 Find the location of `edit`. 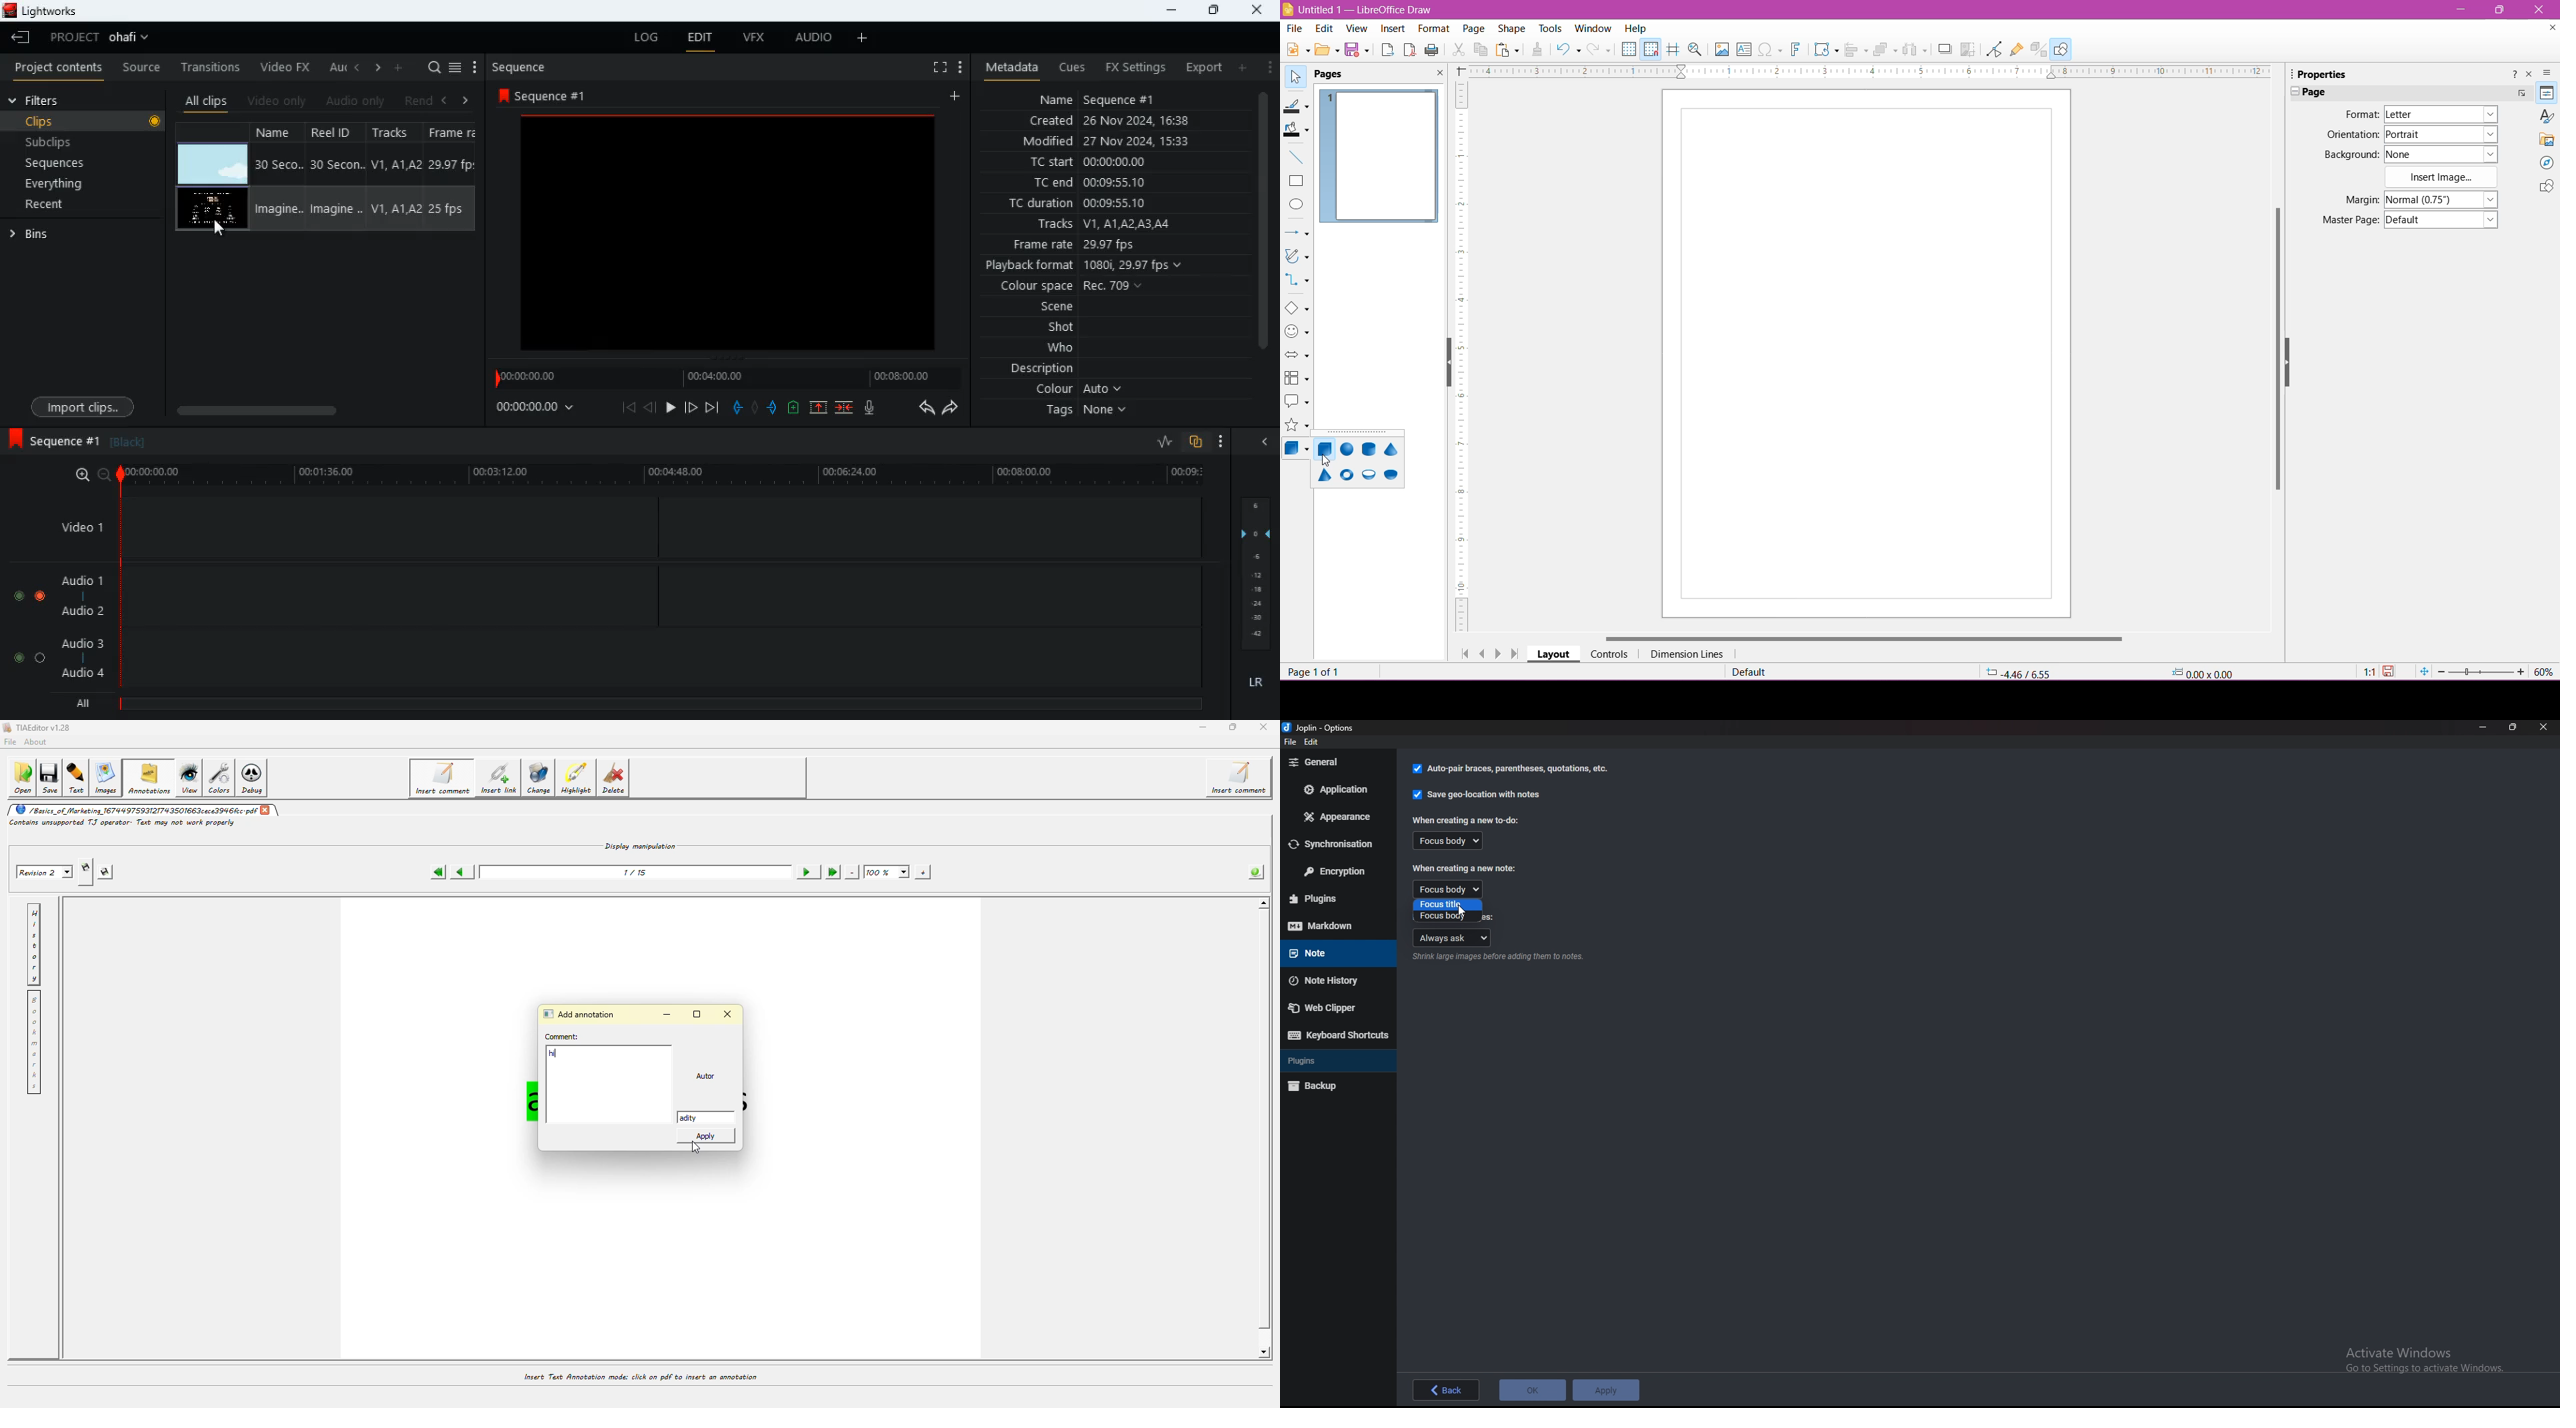

edit is located at coordinates (1314, 743).